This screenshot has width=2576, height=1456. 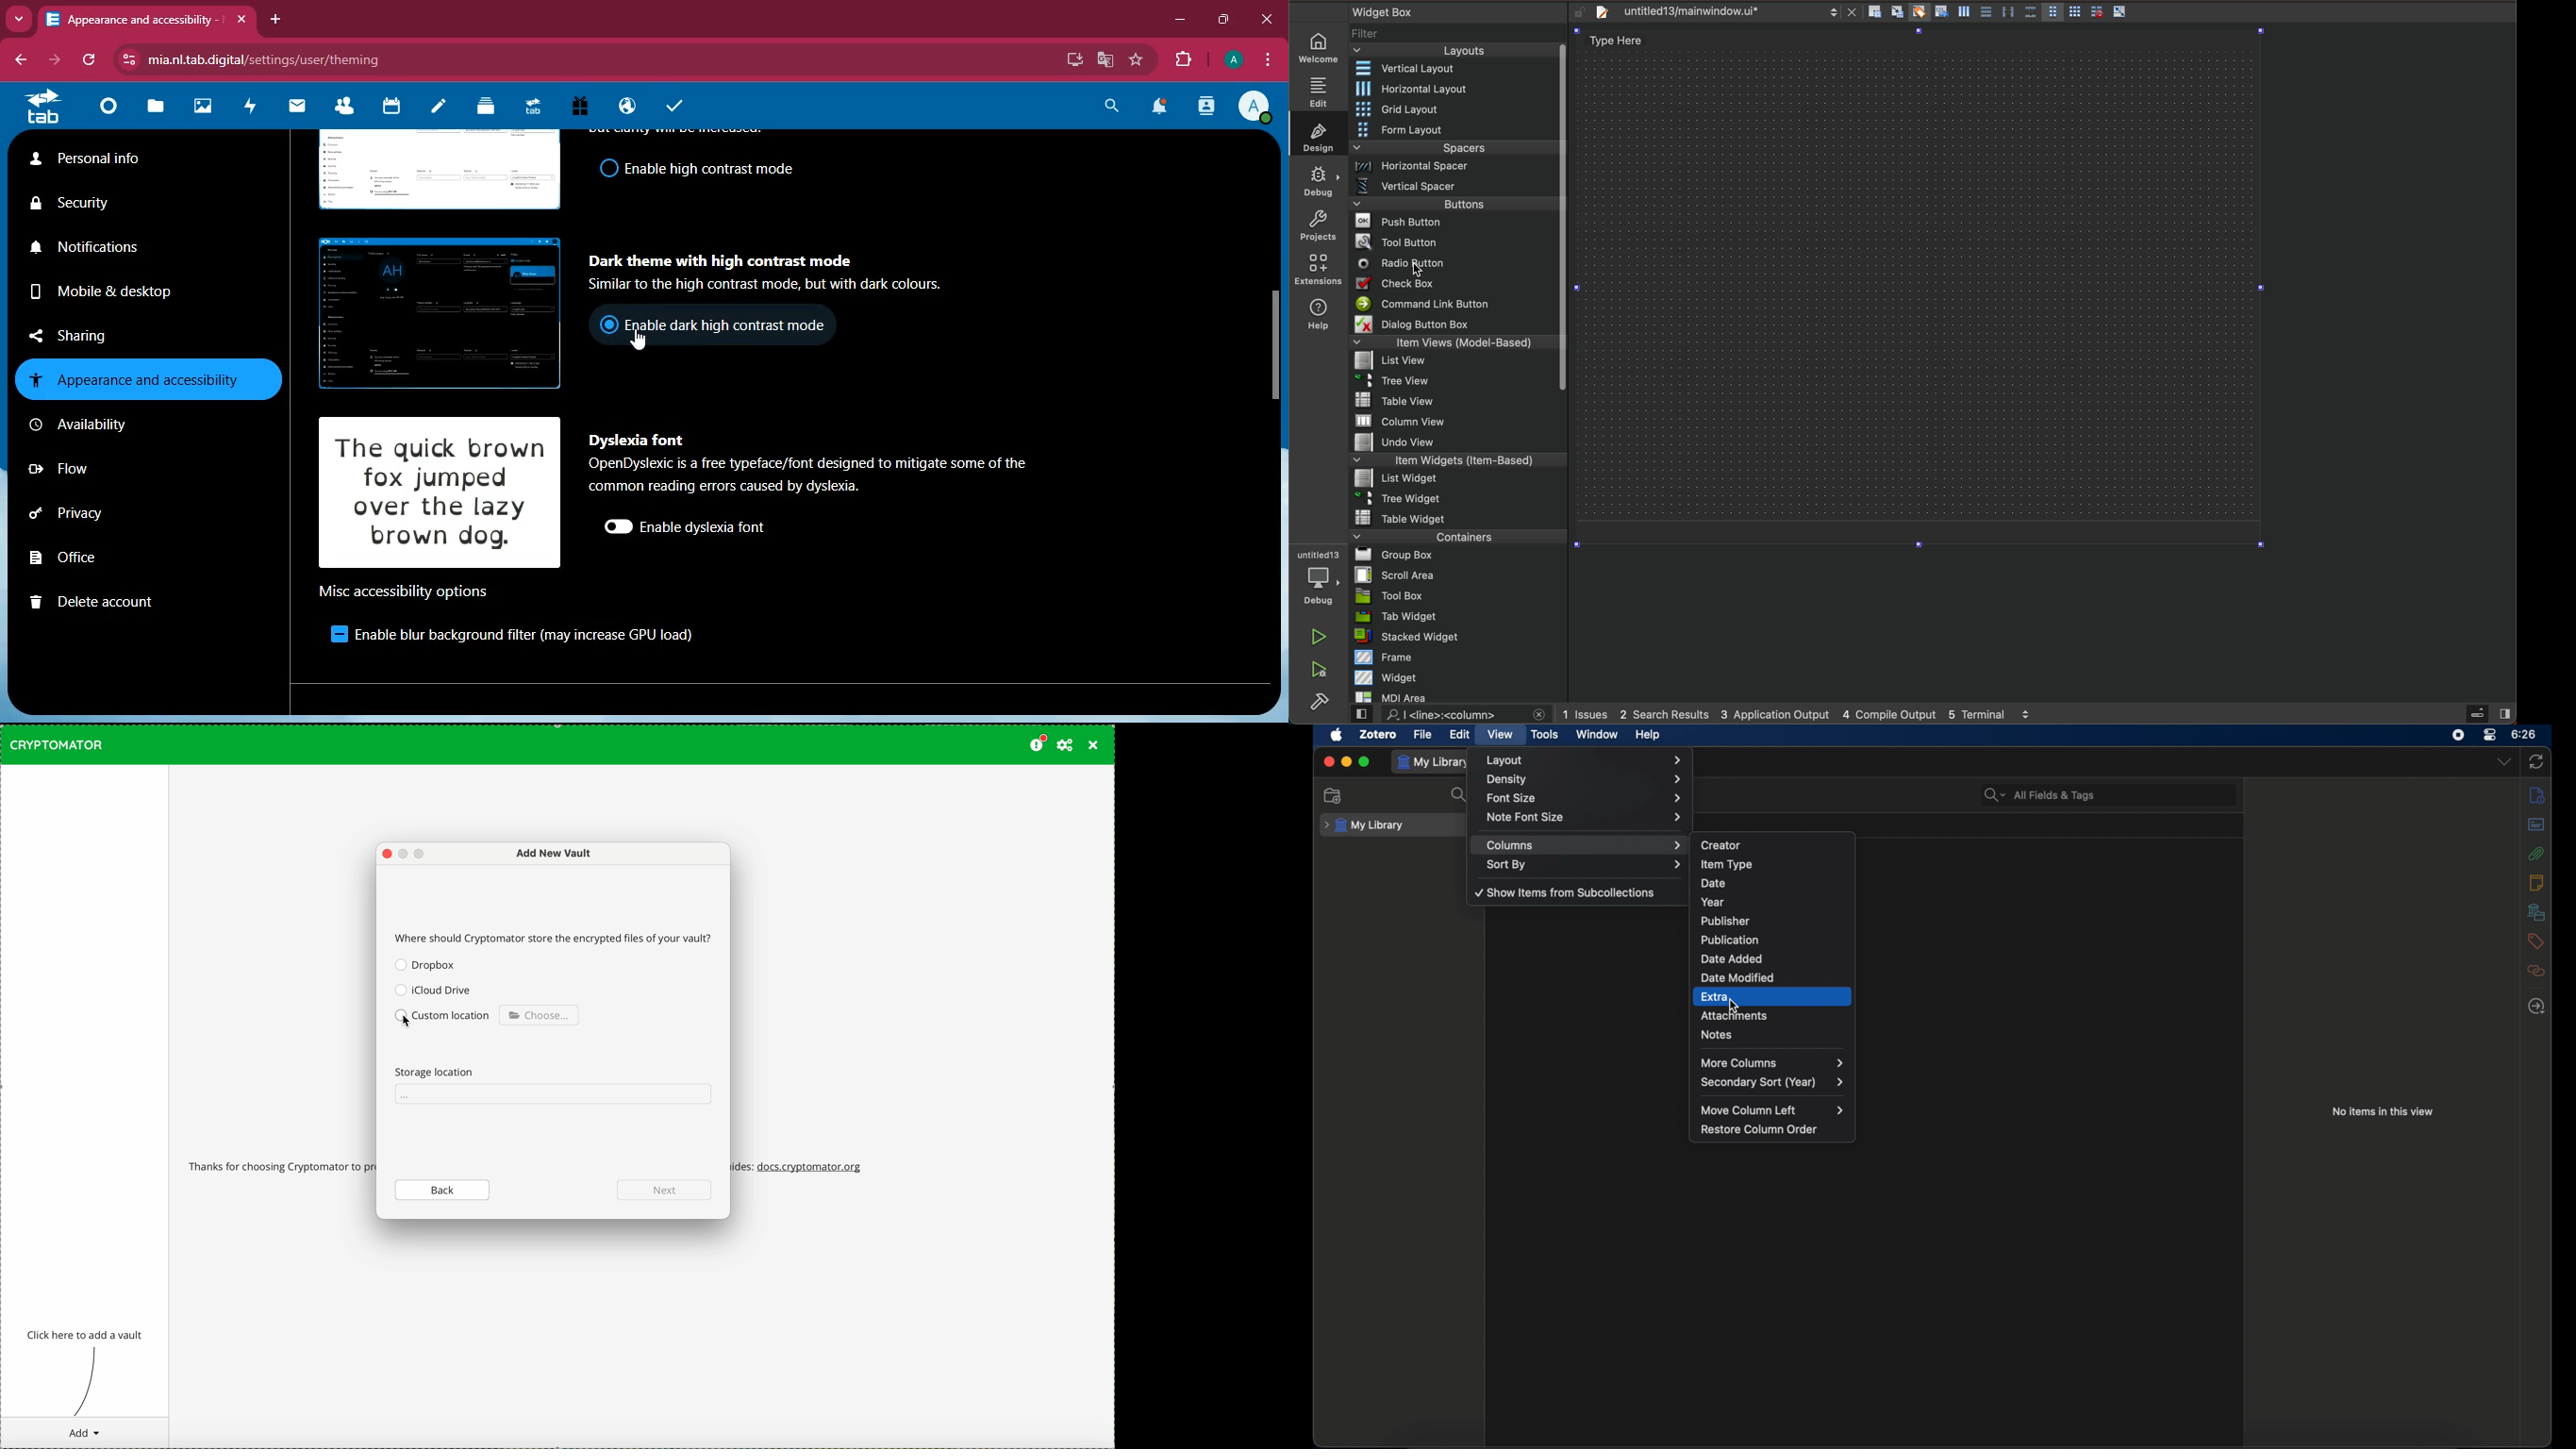 What do you see at coordinates (113, 110) in the screenshot?
I see `home` at bounding box center [113, 110].